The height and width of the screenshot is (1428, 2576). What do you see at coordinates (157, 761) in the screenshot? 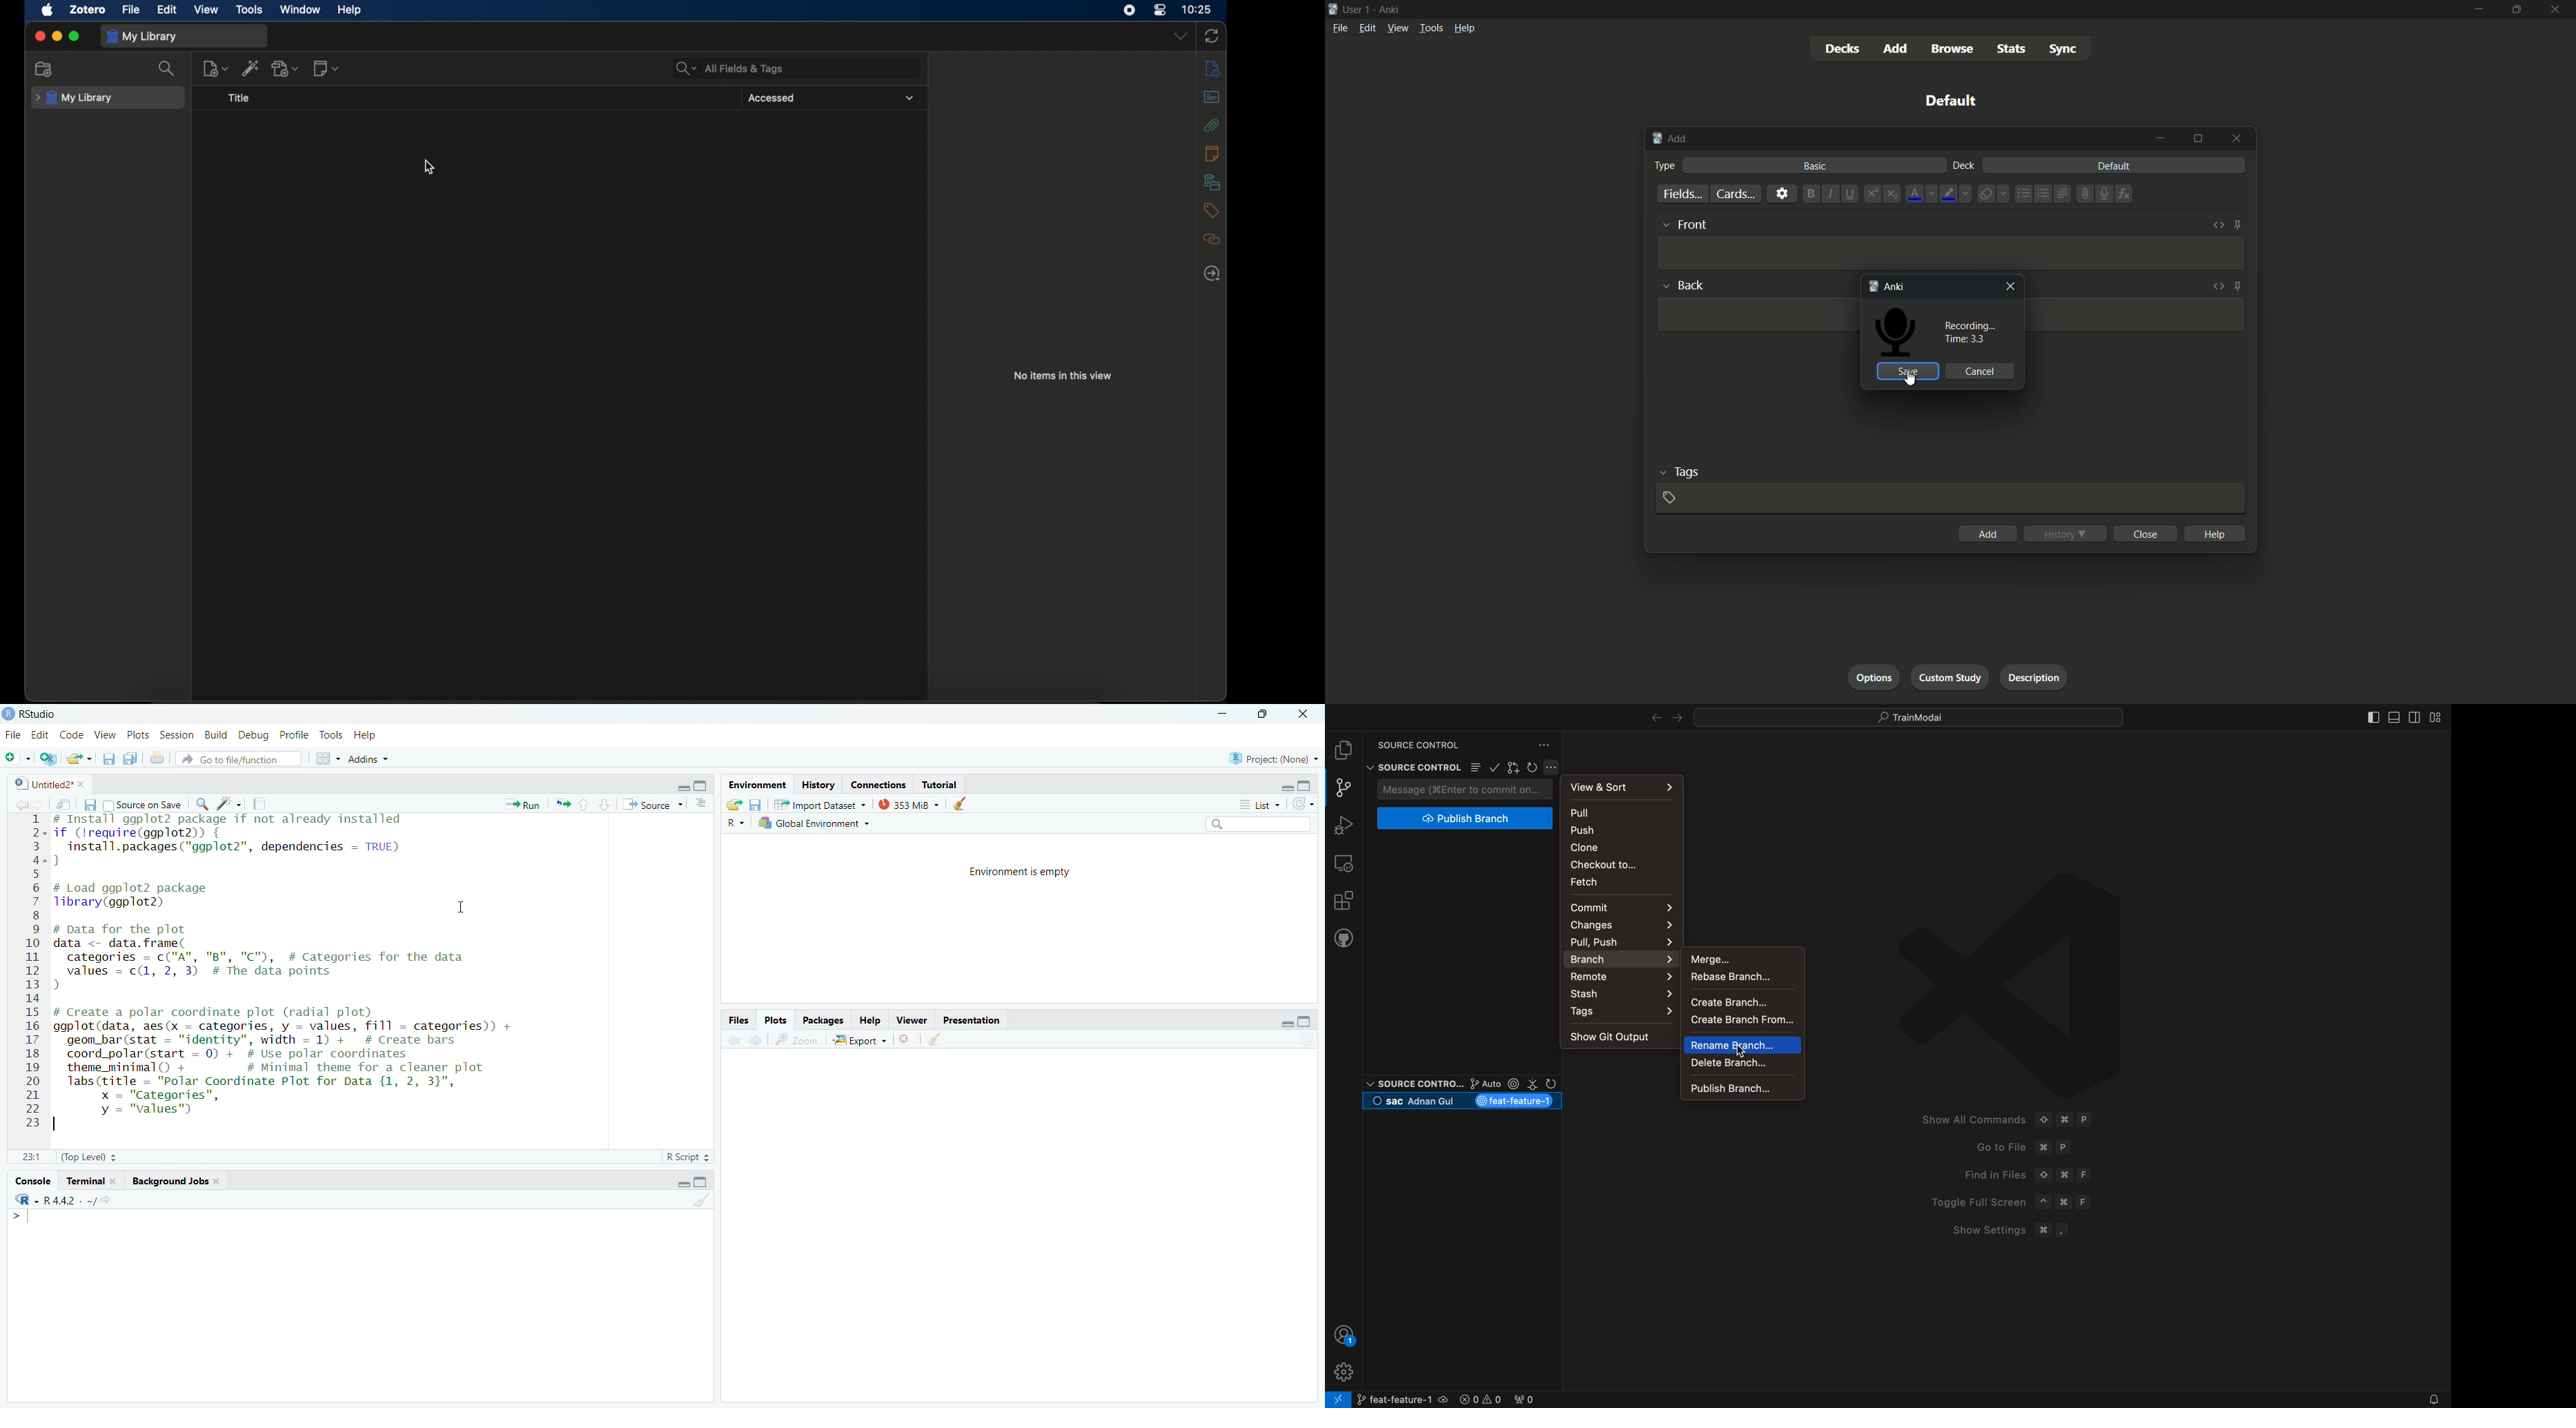
I see `print the current file` at bounding box center [157, 761].